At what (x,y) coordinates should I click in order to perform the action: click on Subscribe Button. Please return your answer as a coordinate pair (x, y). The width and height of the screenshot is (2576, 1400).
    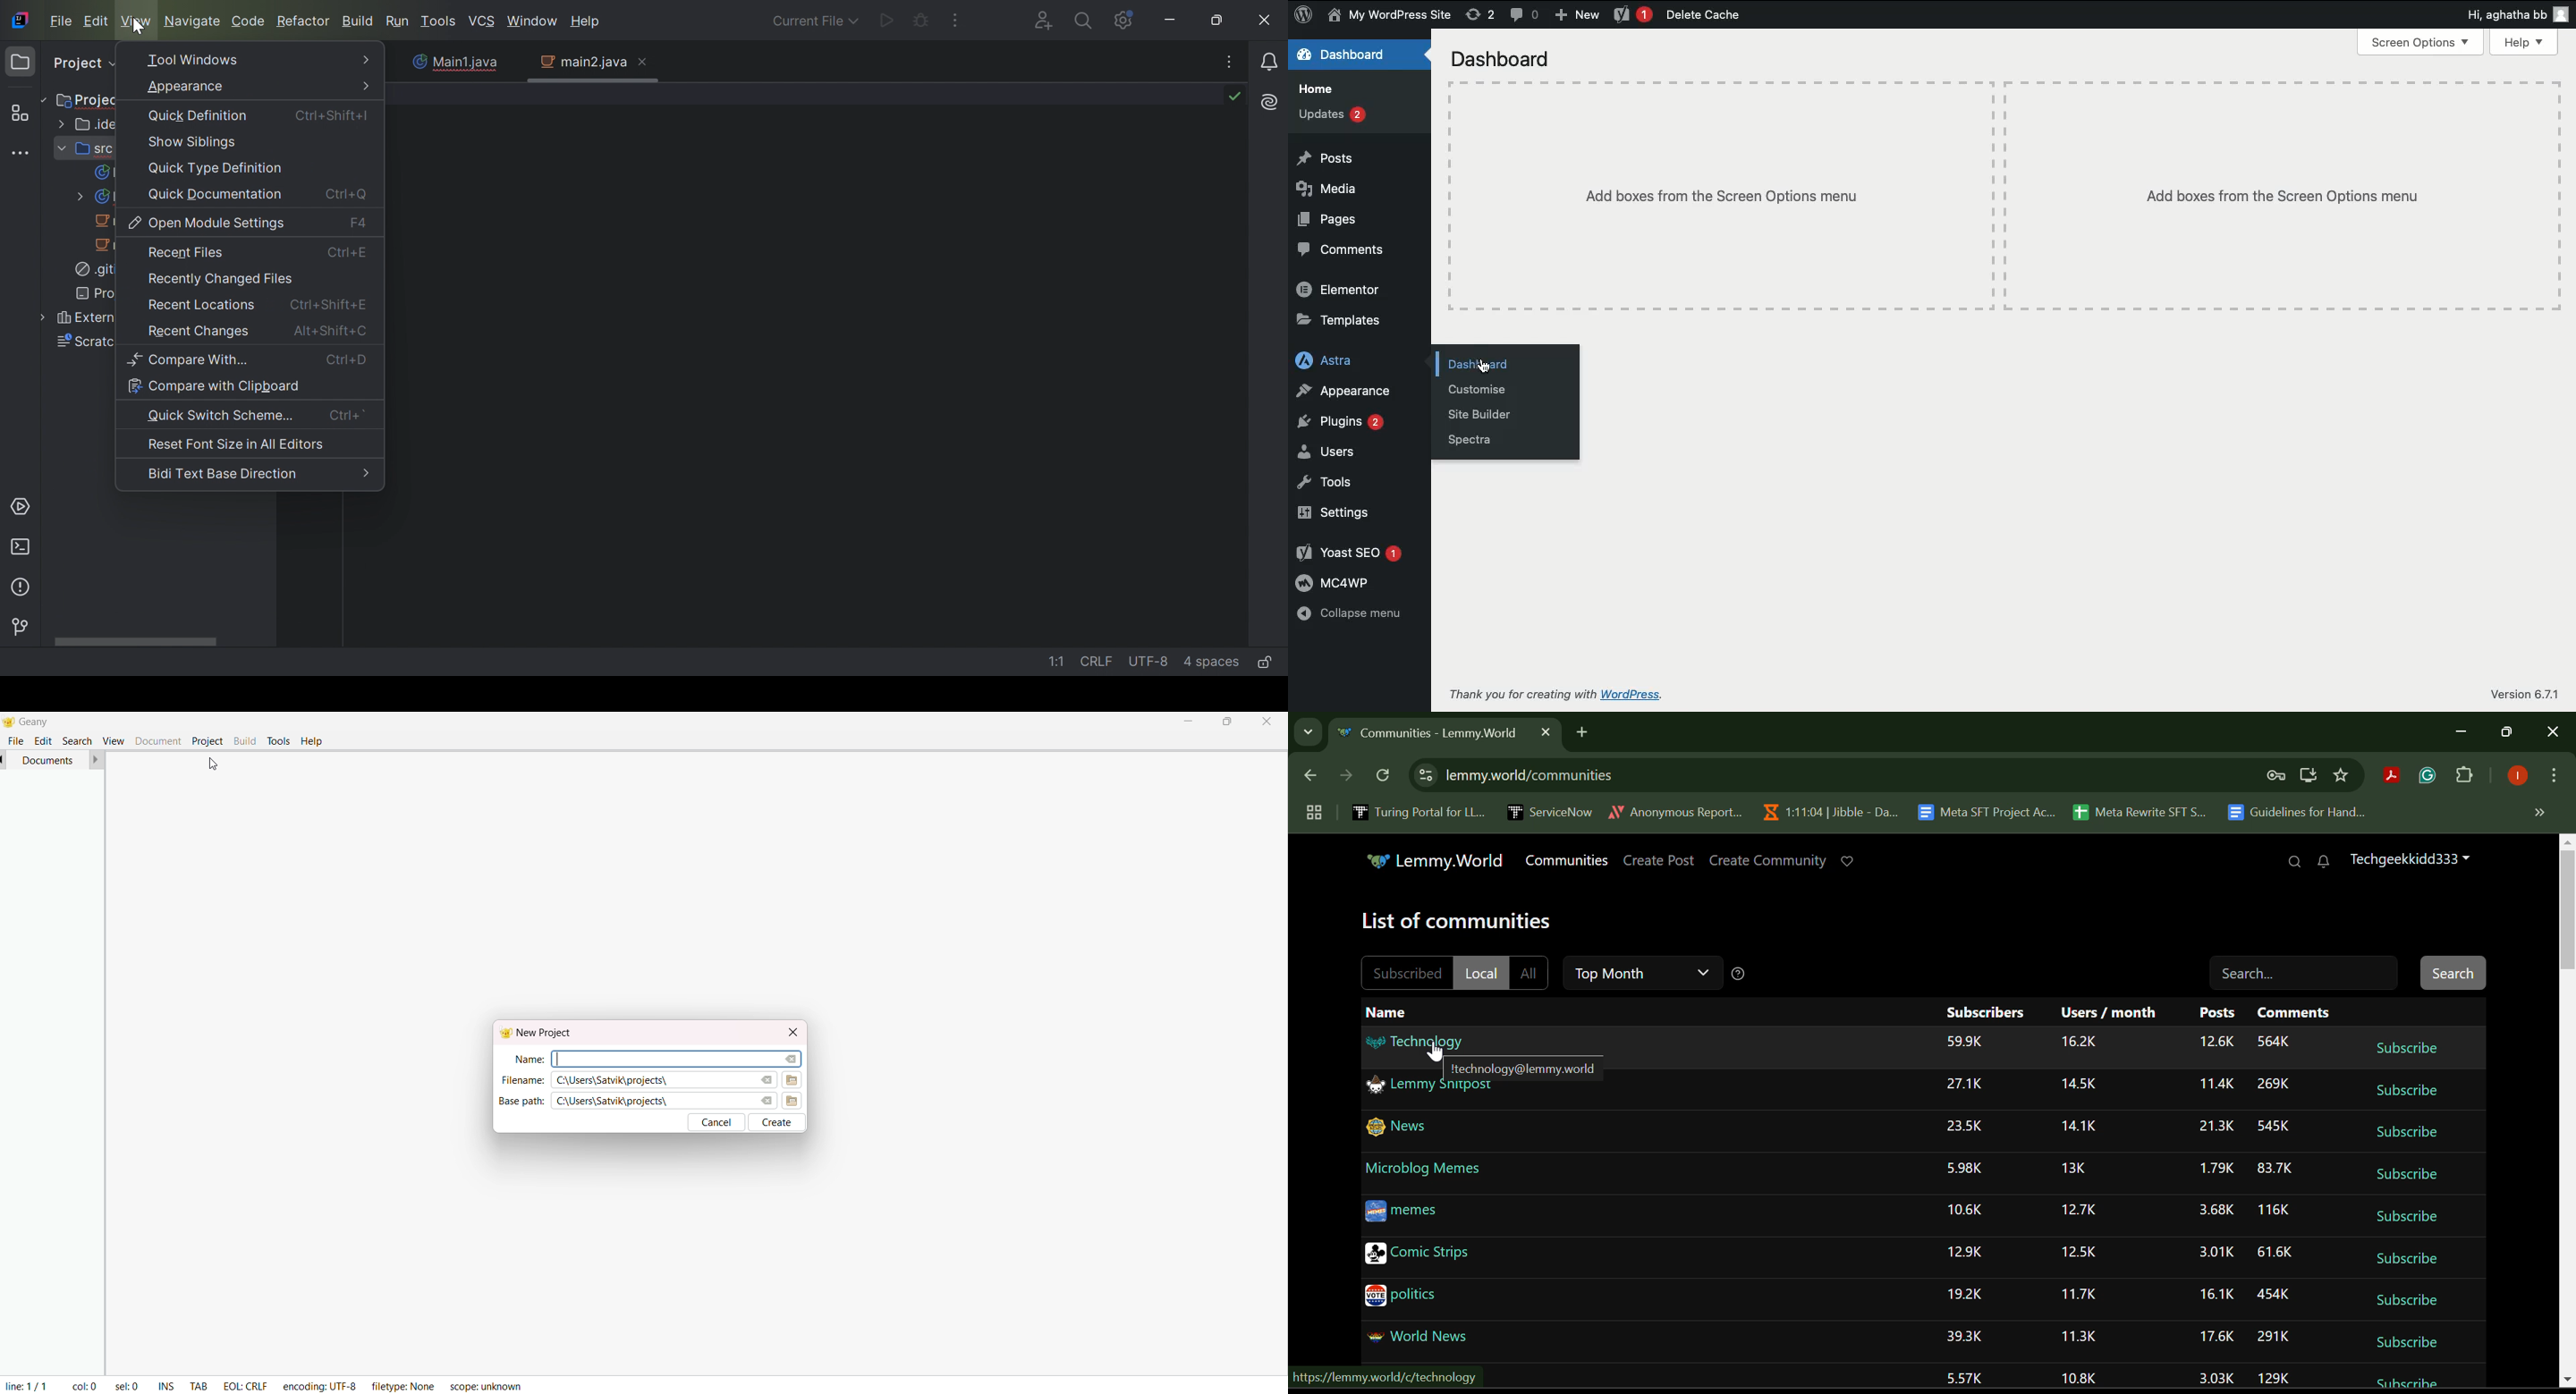
    Looking at the image, I should click on (2407, 1215).